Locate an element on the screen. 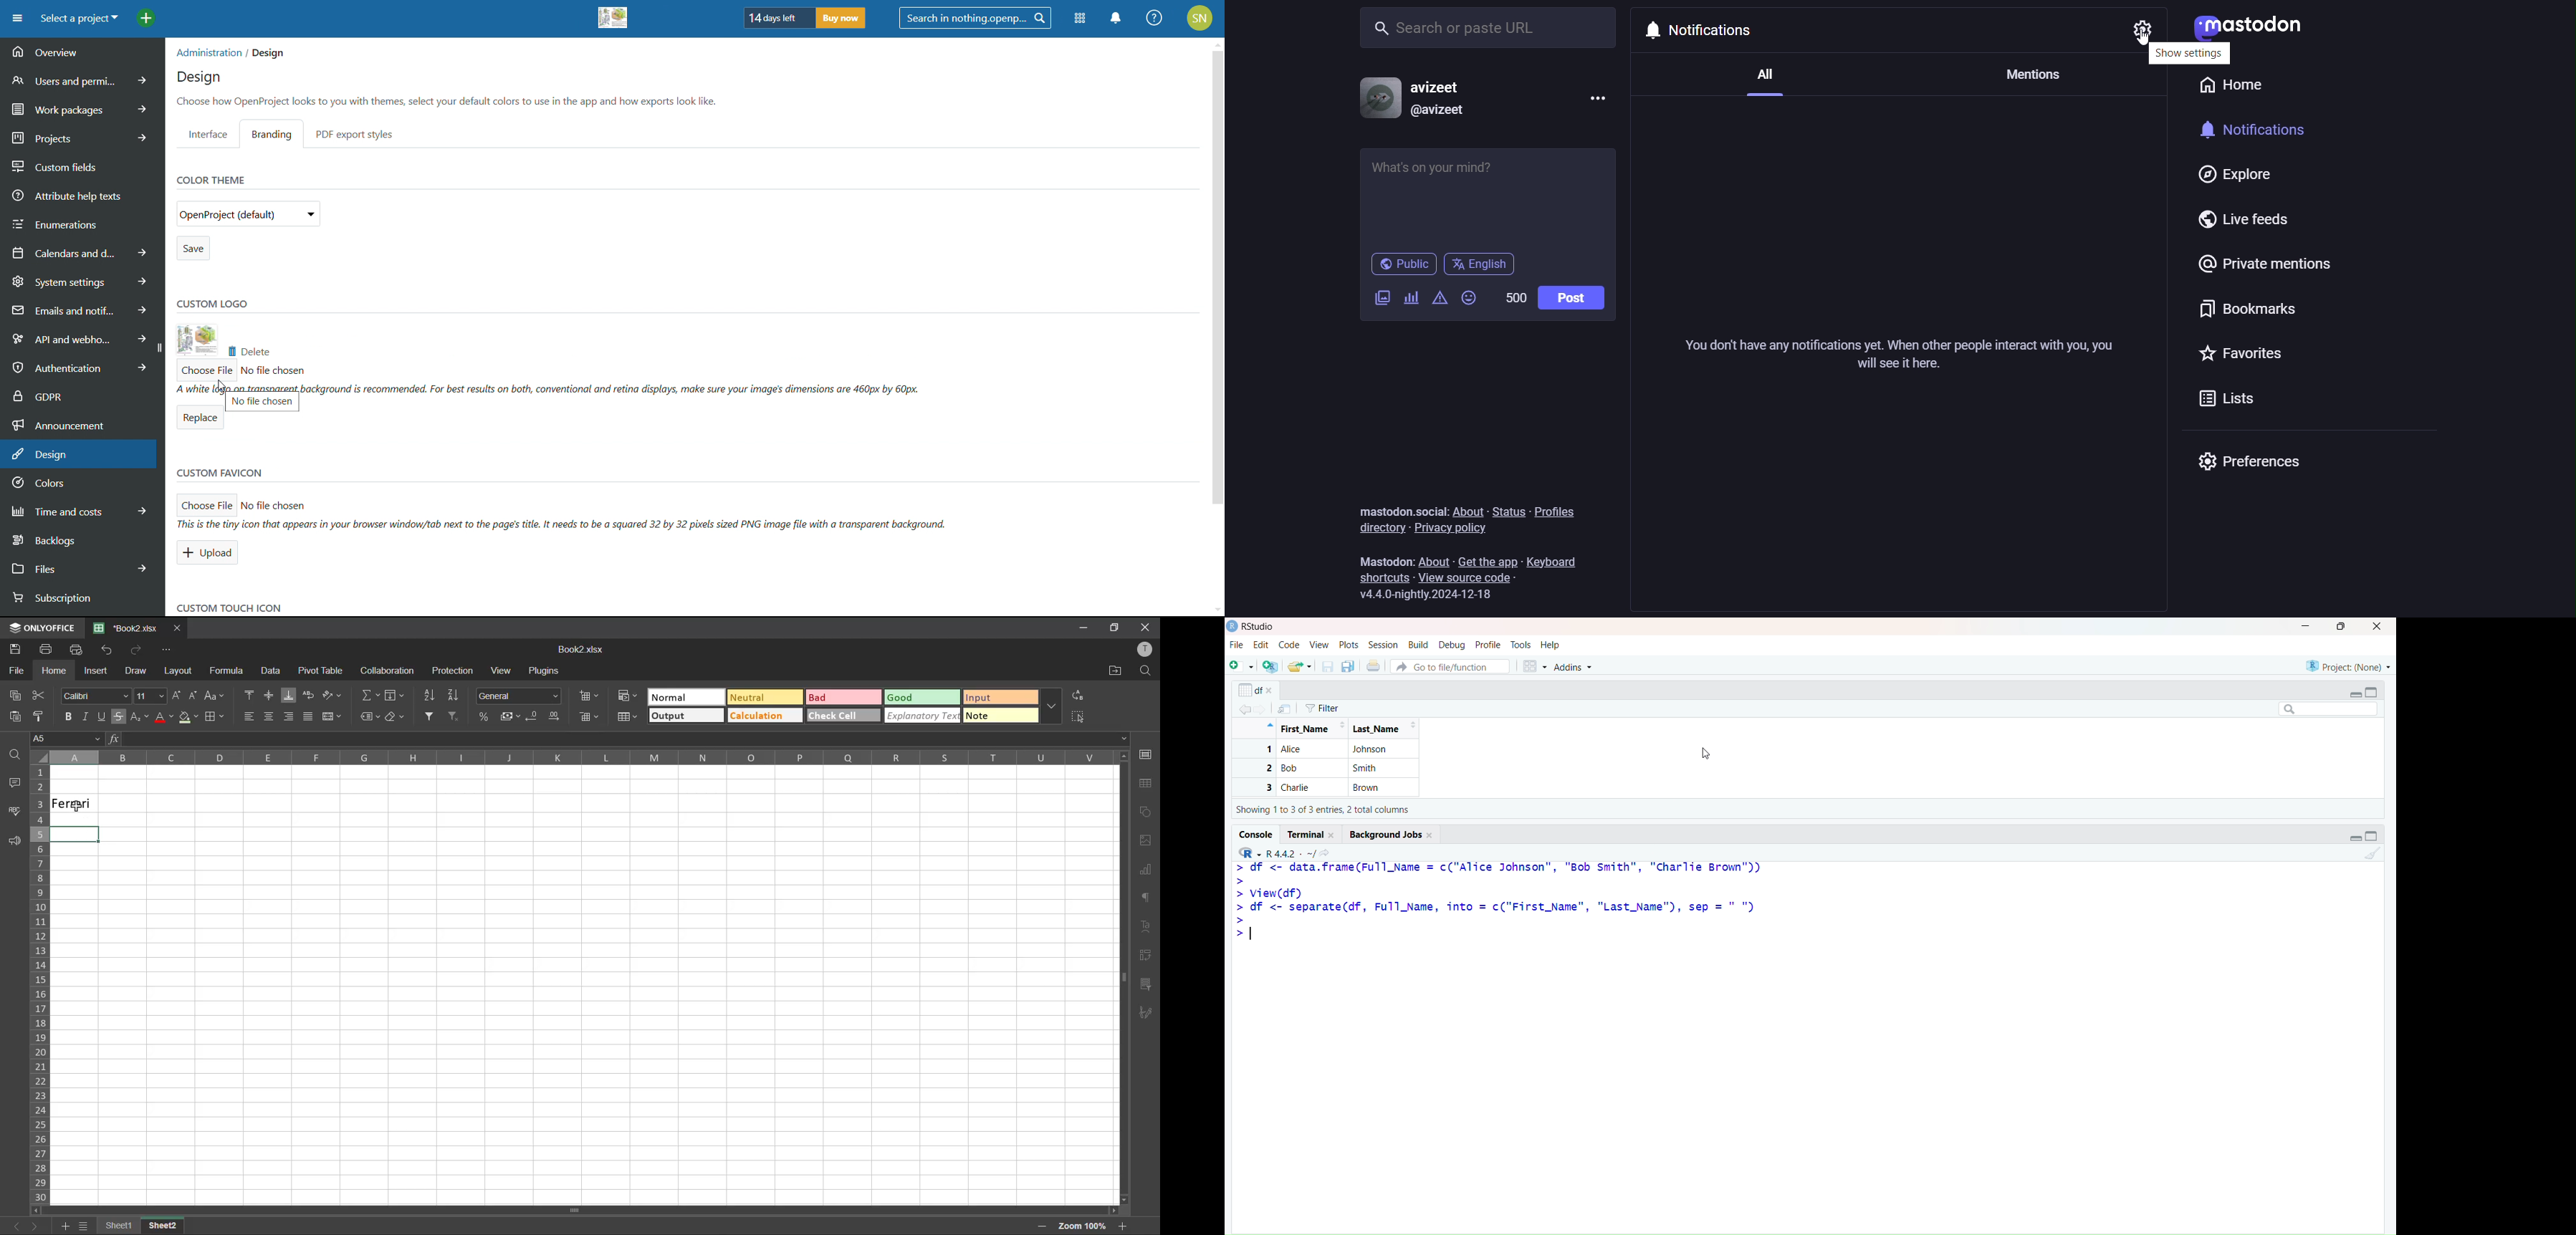  branding setting selected is located at coordinates (276, 134).